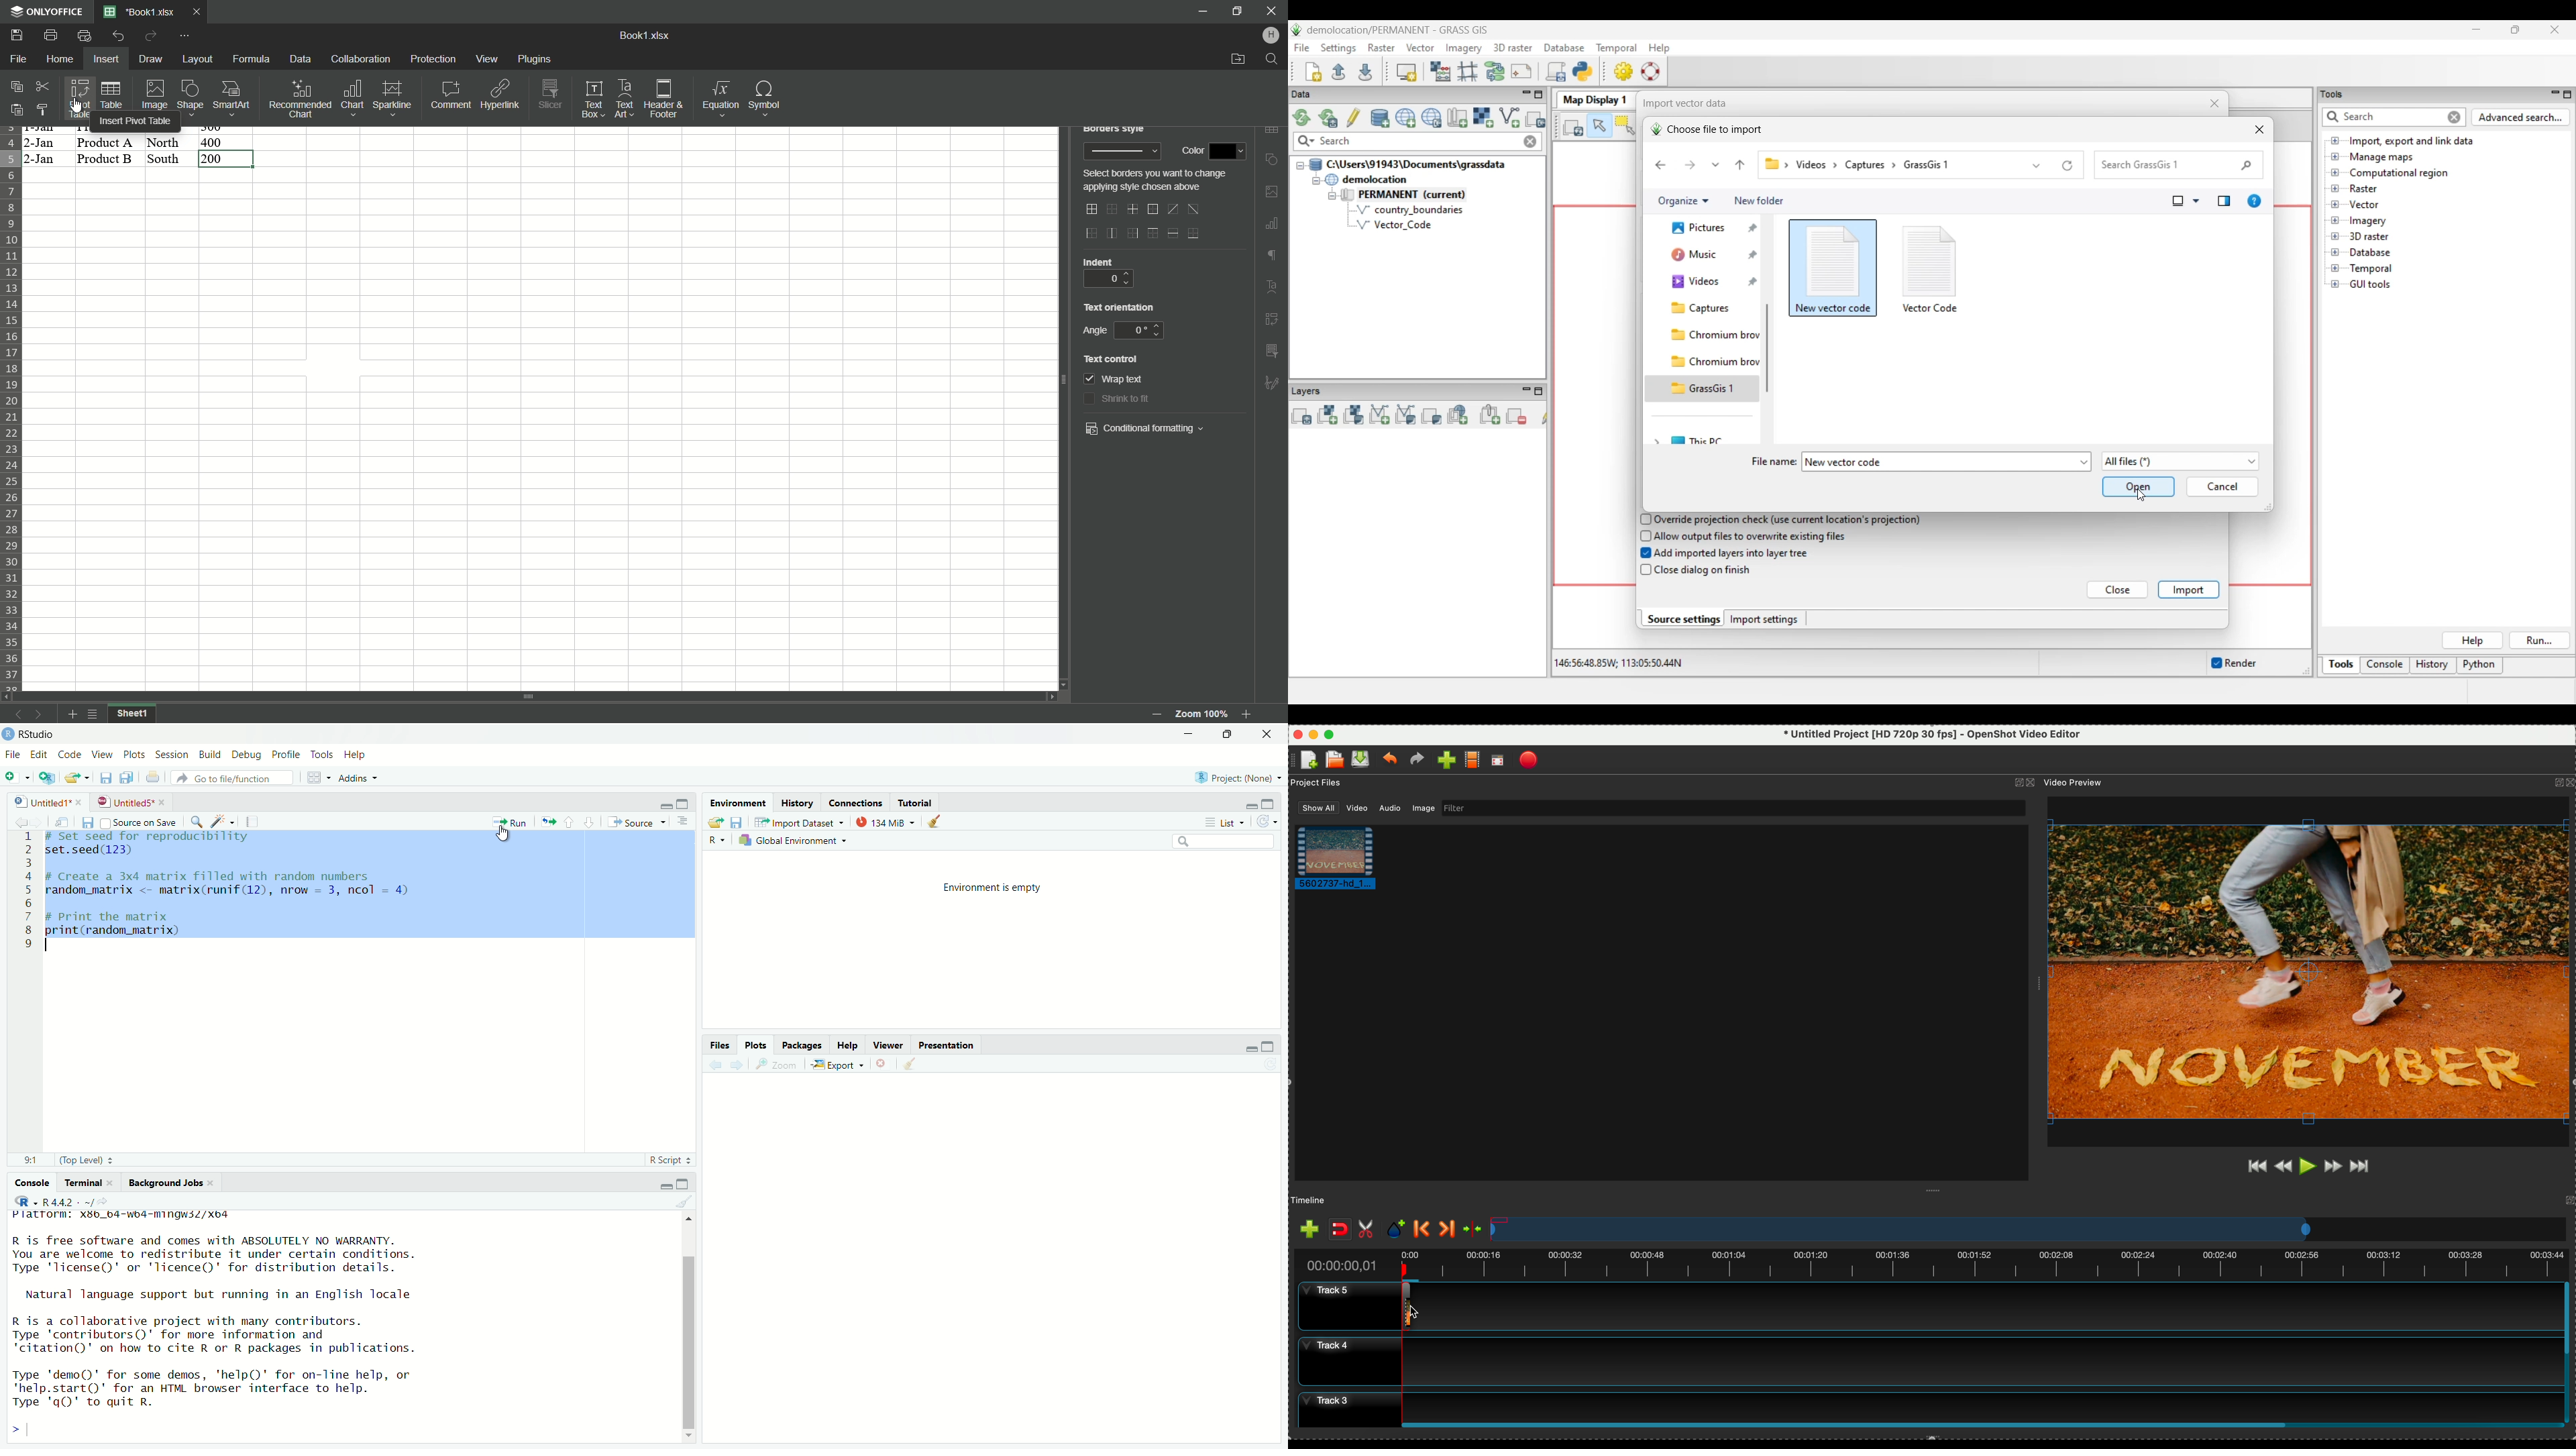 Image resolution: width=2576 pixels, height=1456 pixels. What do you see at coordinates (1296, 733) in the screenshot?
I see `close` at bounding box center [1296, 733].